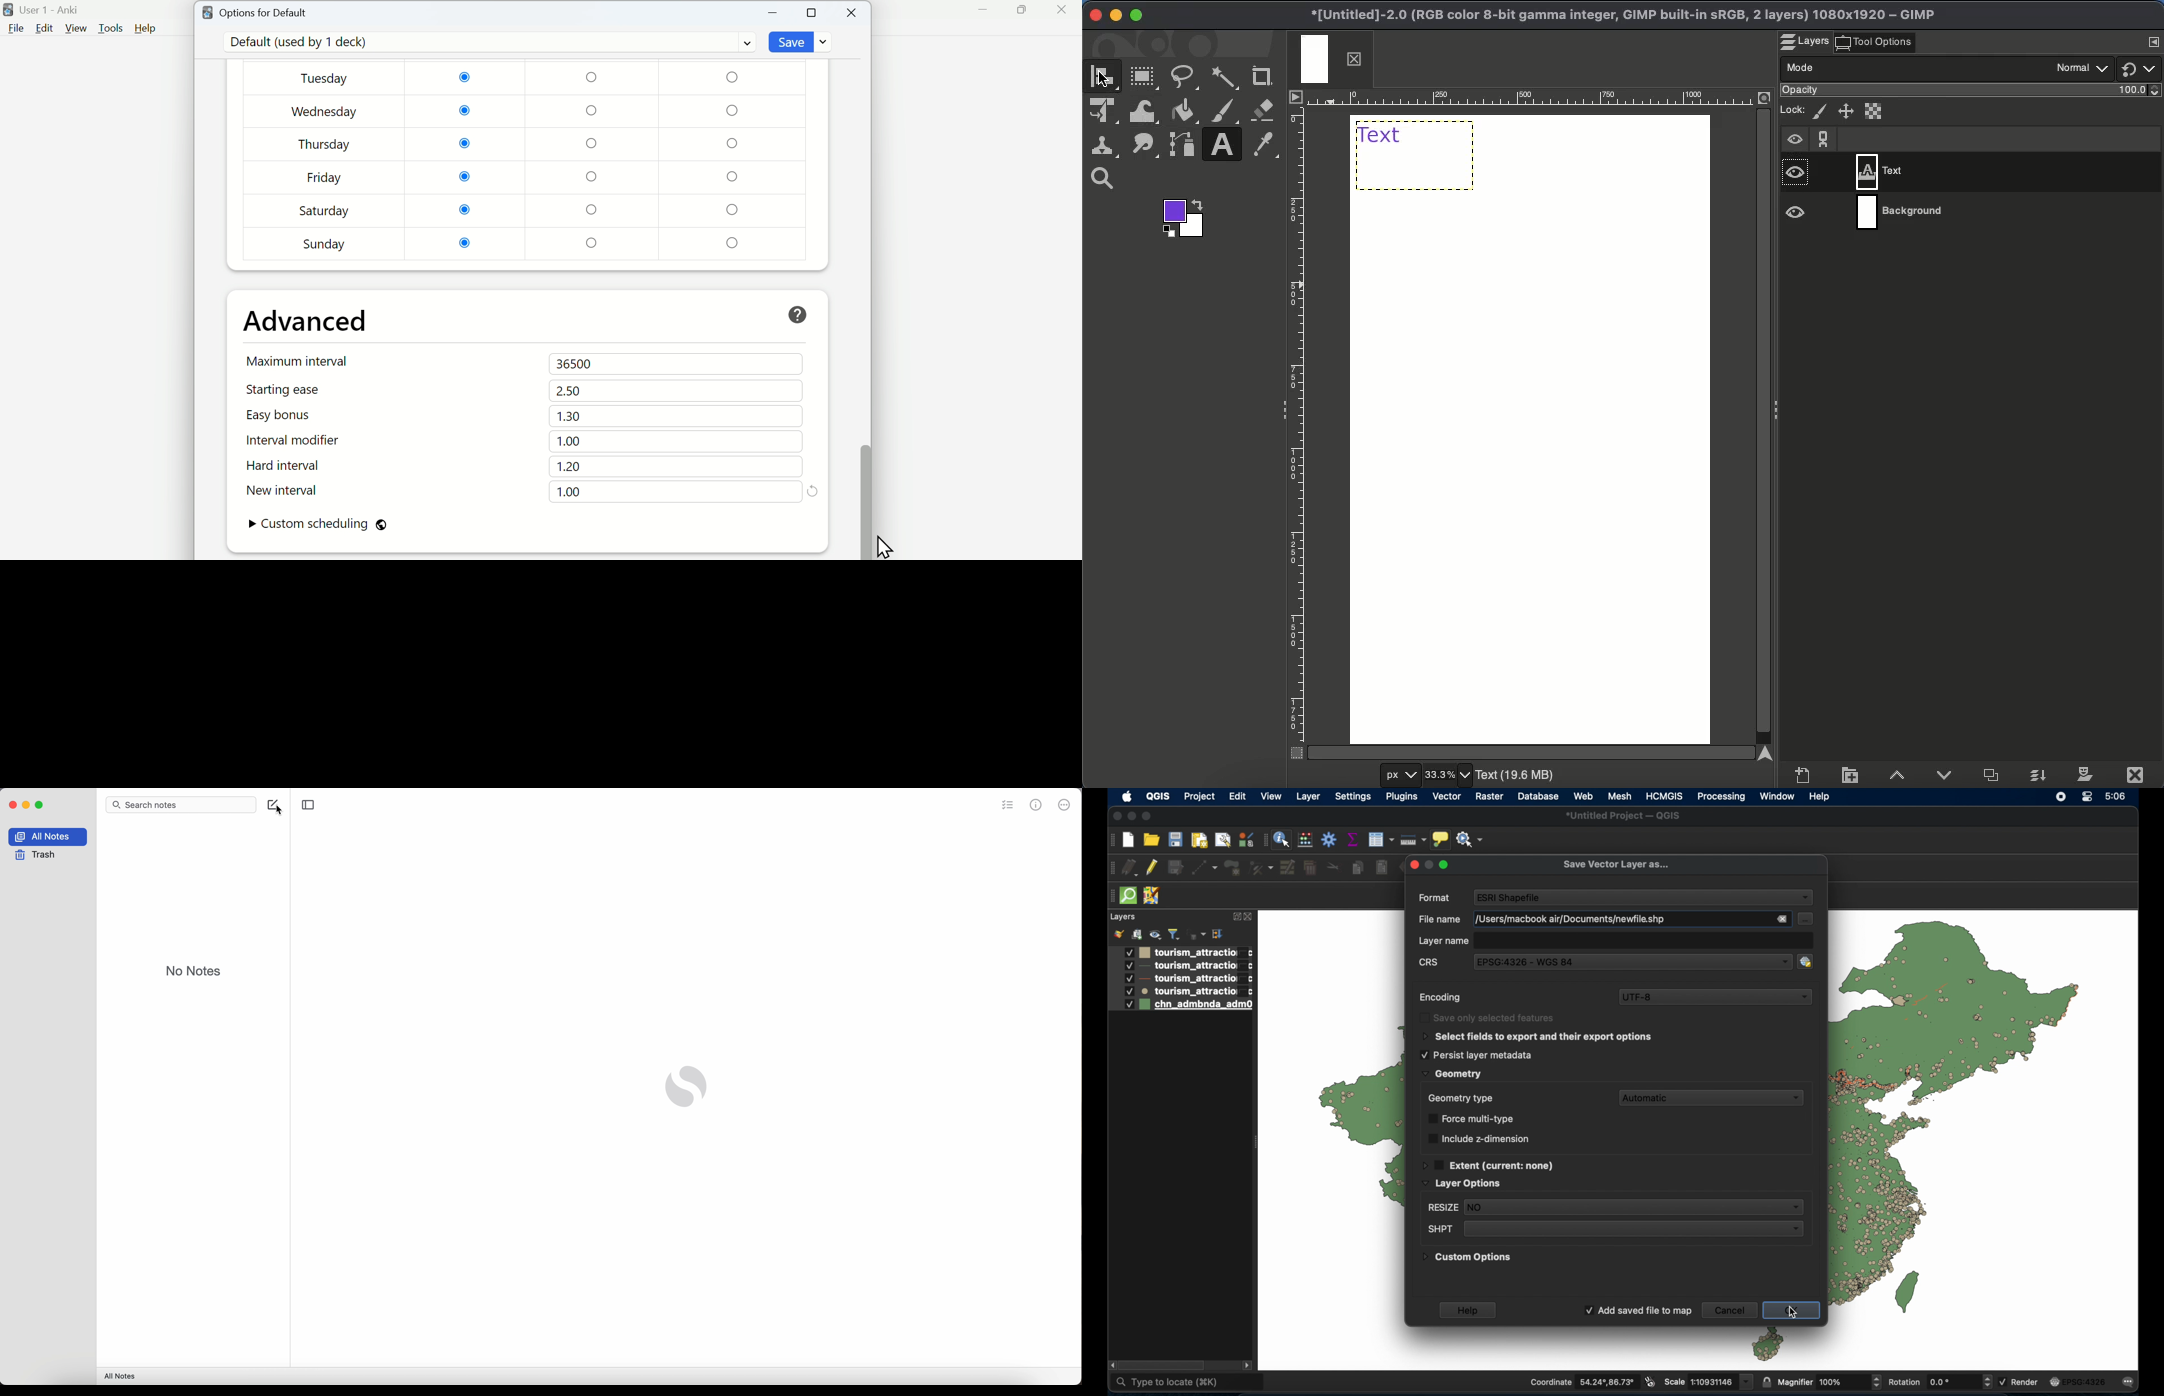 This screenshot has height=1400, width=2184. I want to click on database, so click(1538, 796).